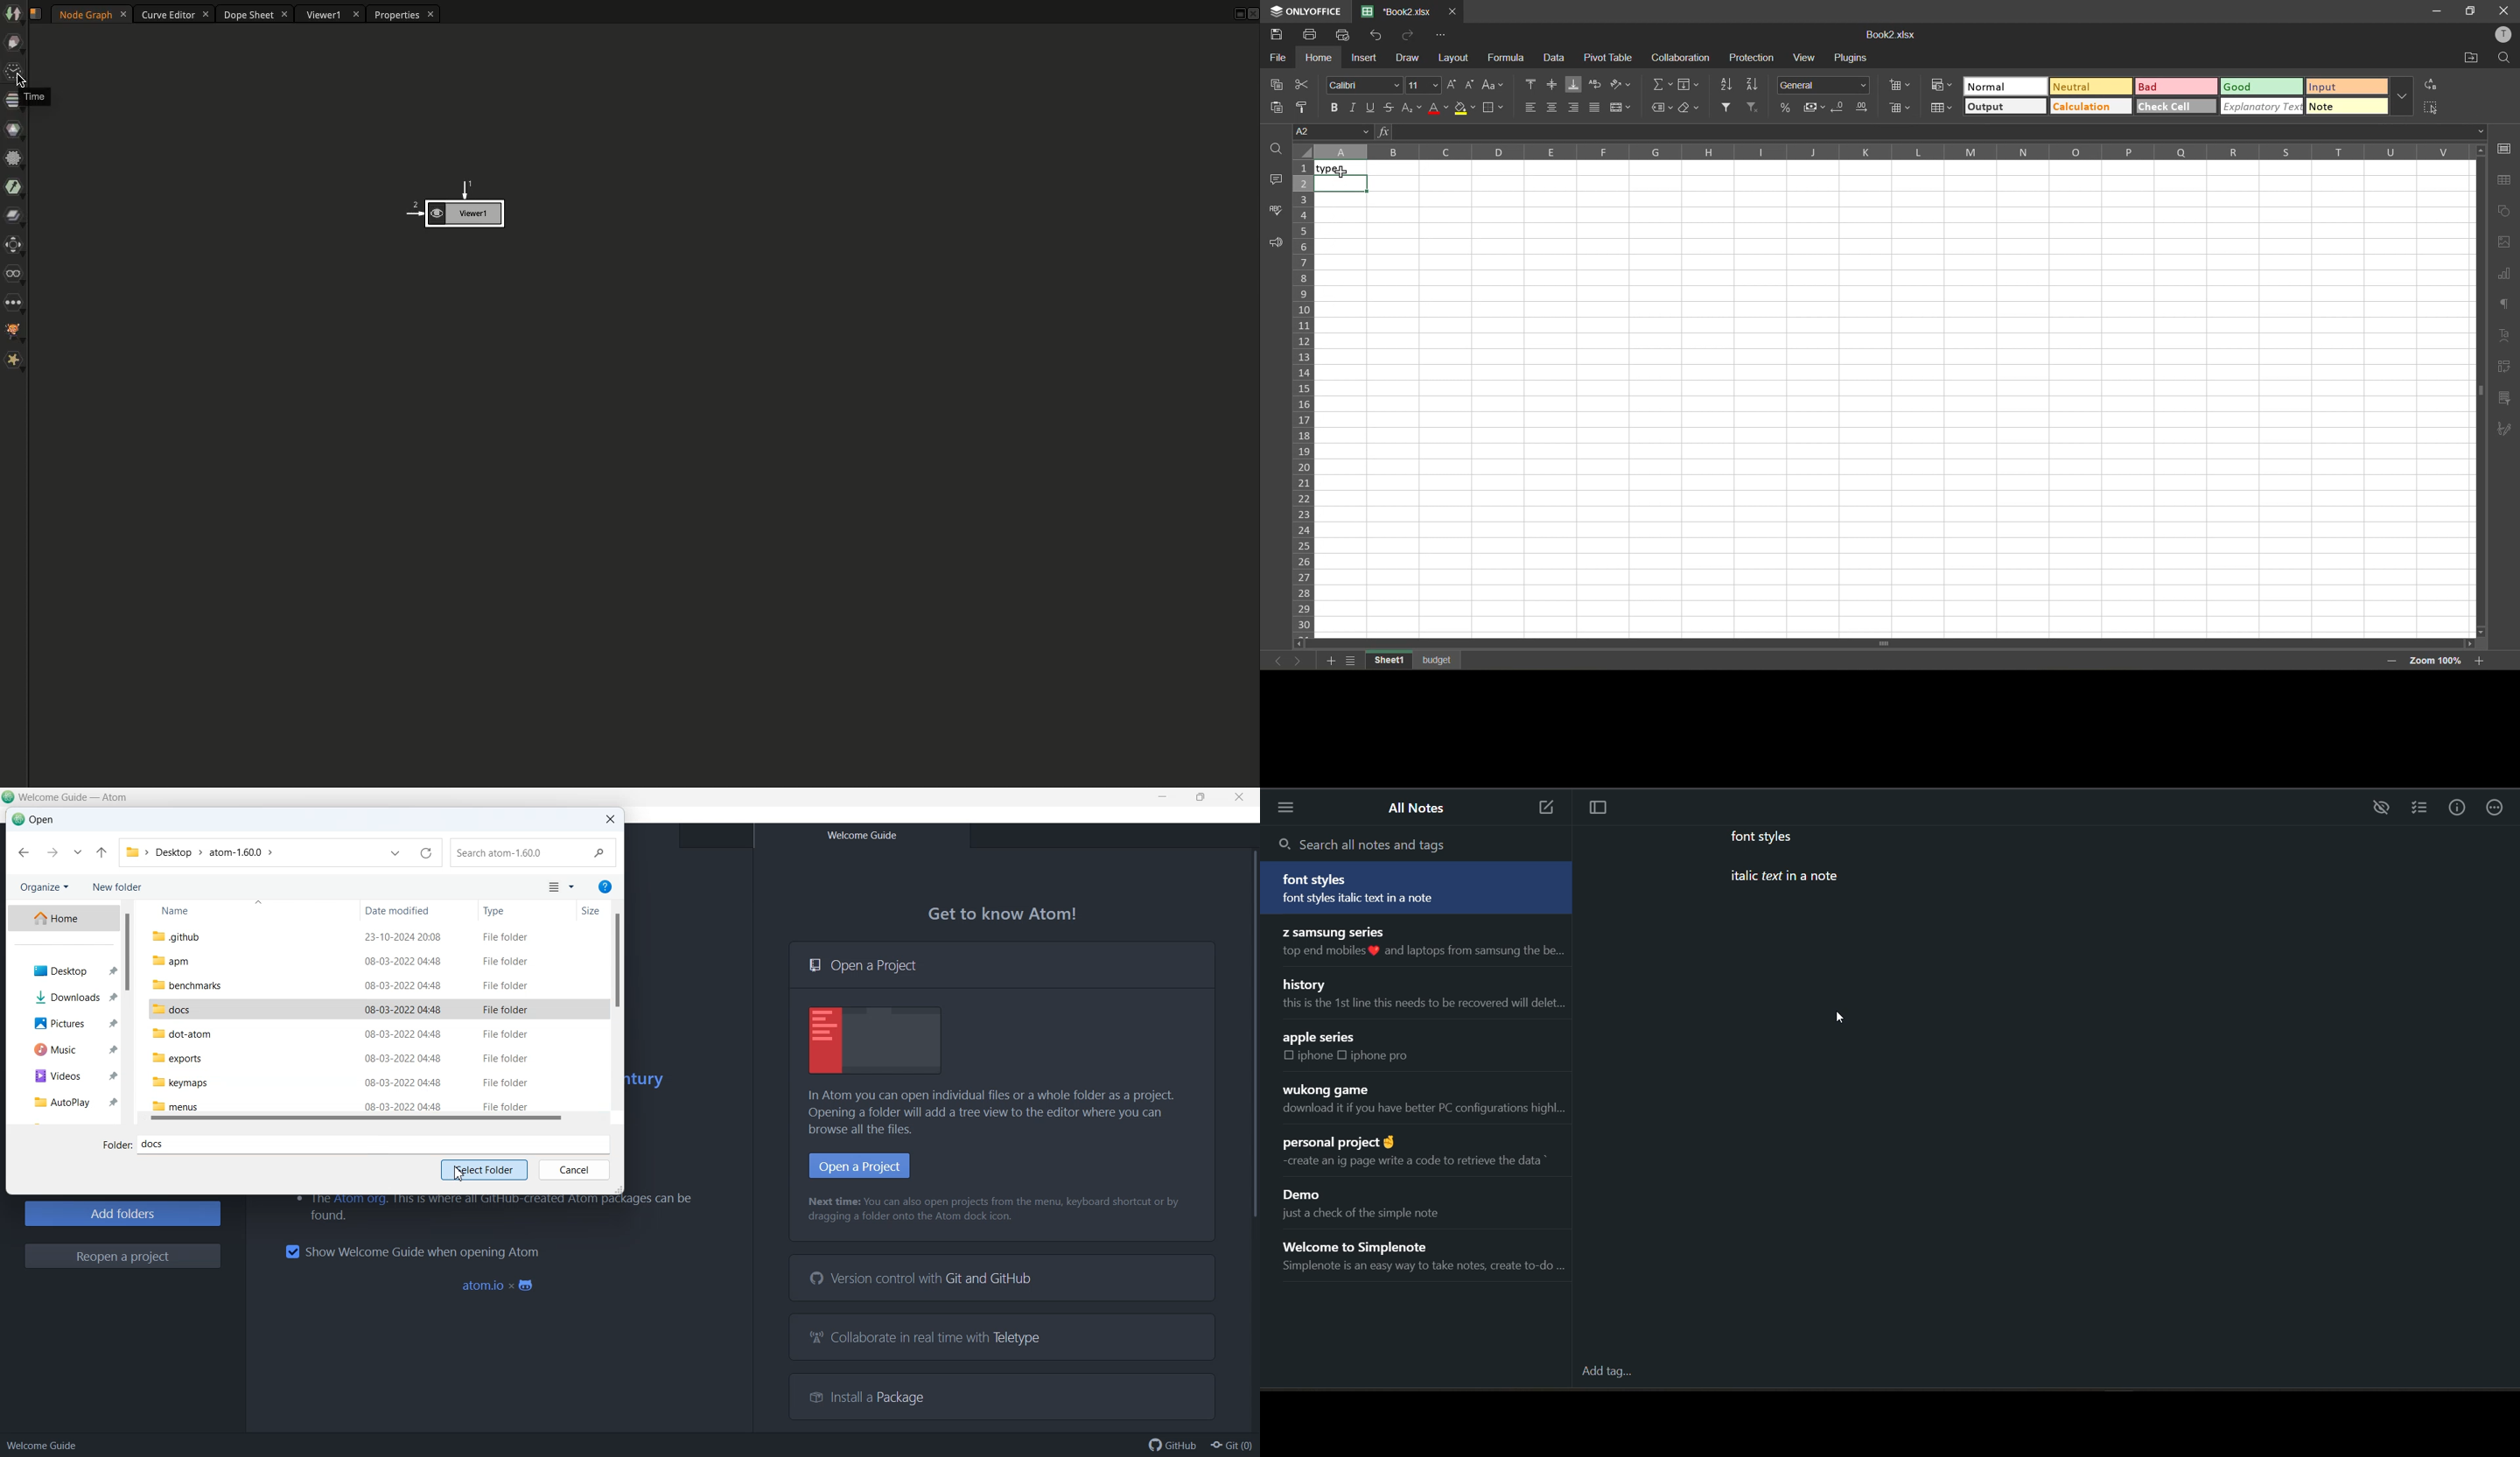 The image size is (2520, 1484). I want to click on actions, so click(2498, 806).